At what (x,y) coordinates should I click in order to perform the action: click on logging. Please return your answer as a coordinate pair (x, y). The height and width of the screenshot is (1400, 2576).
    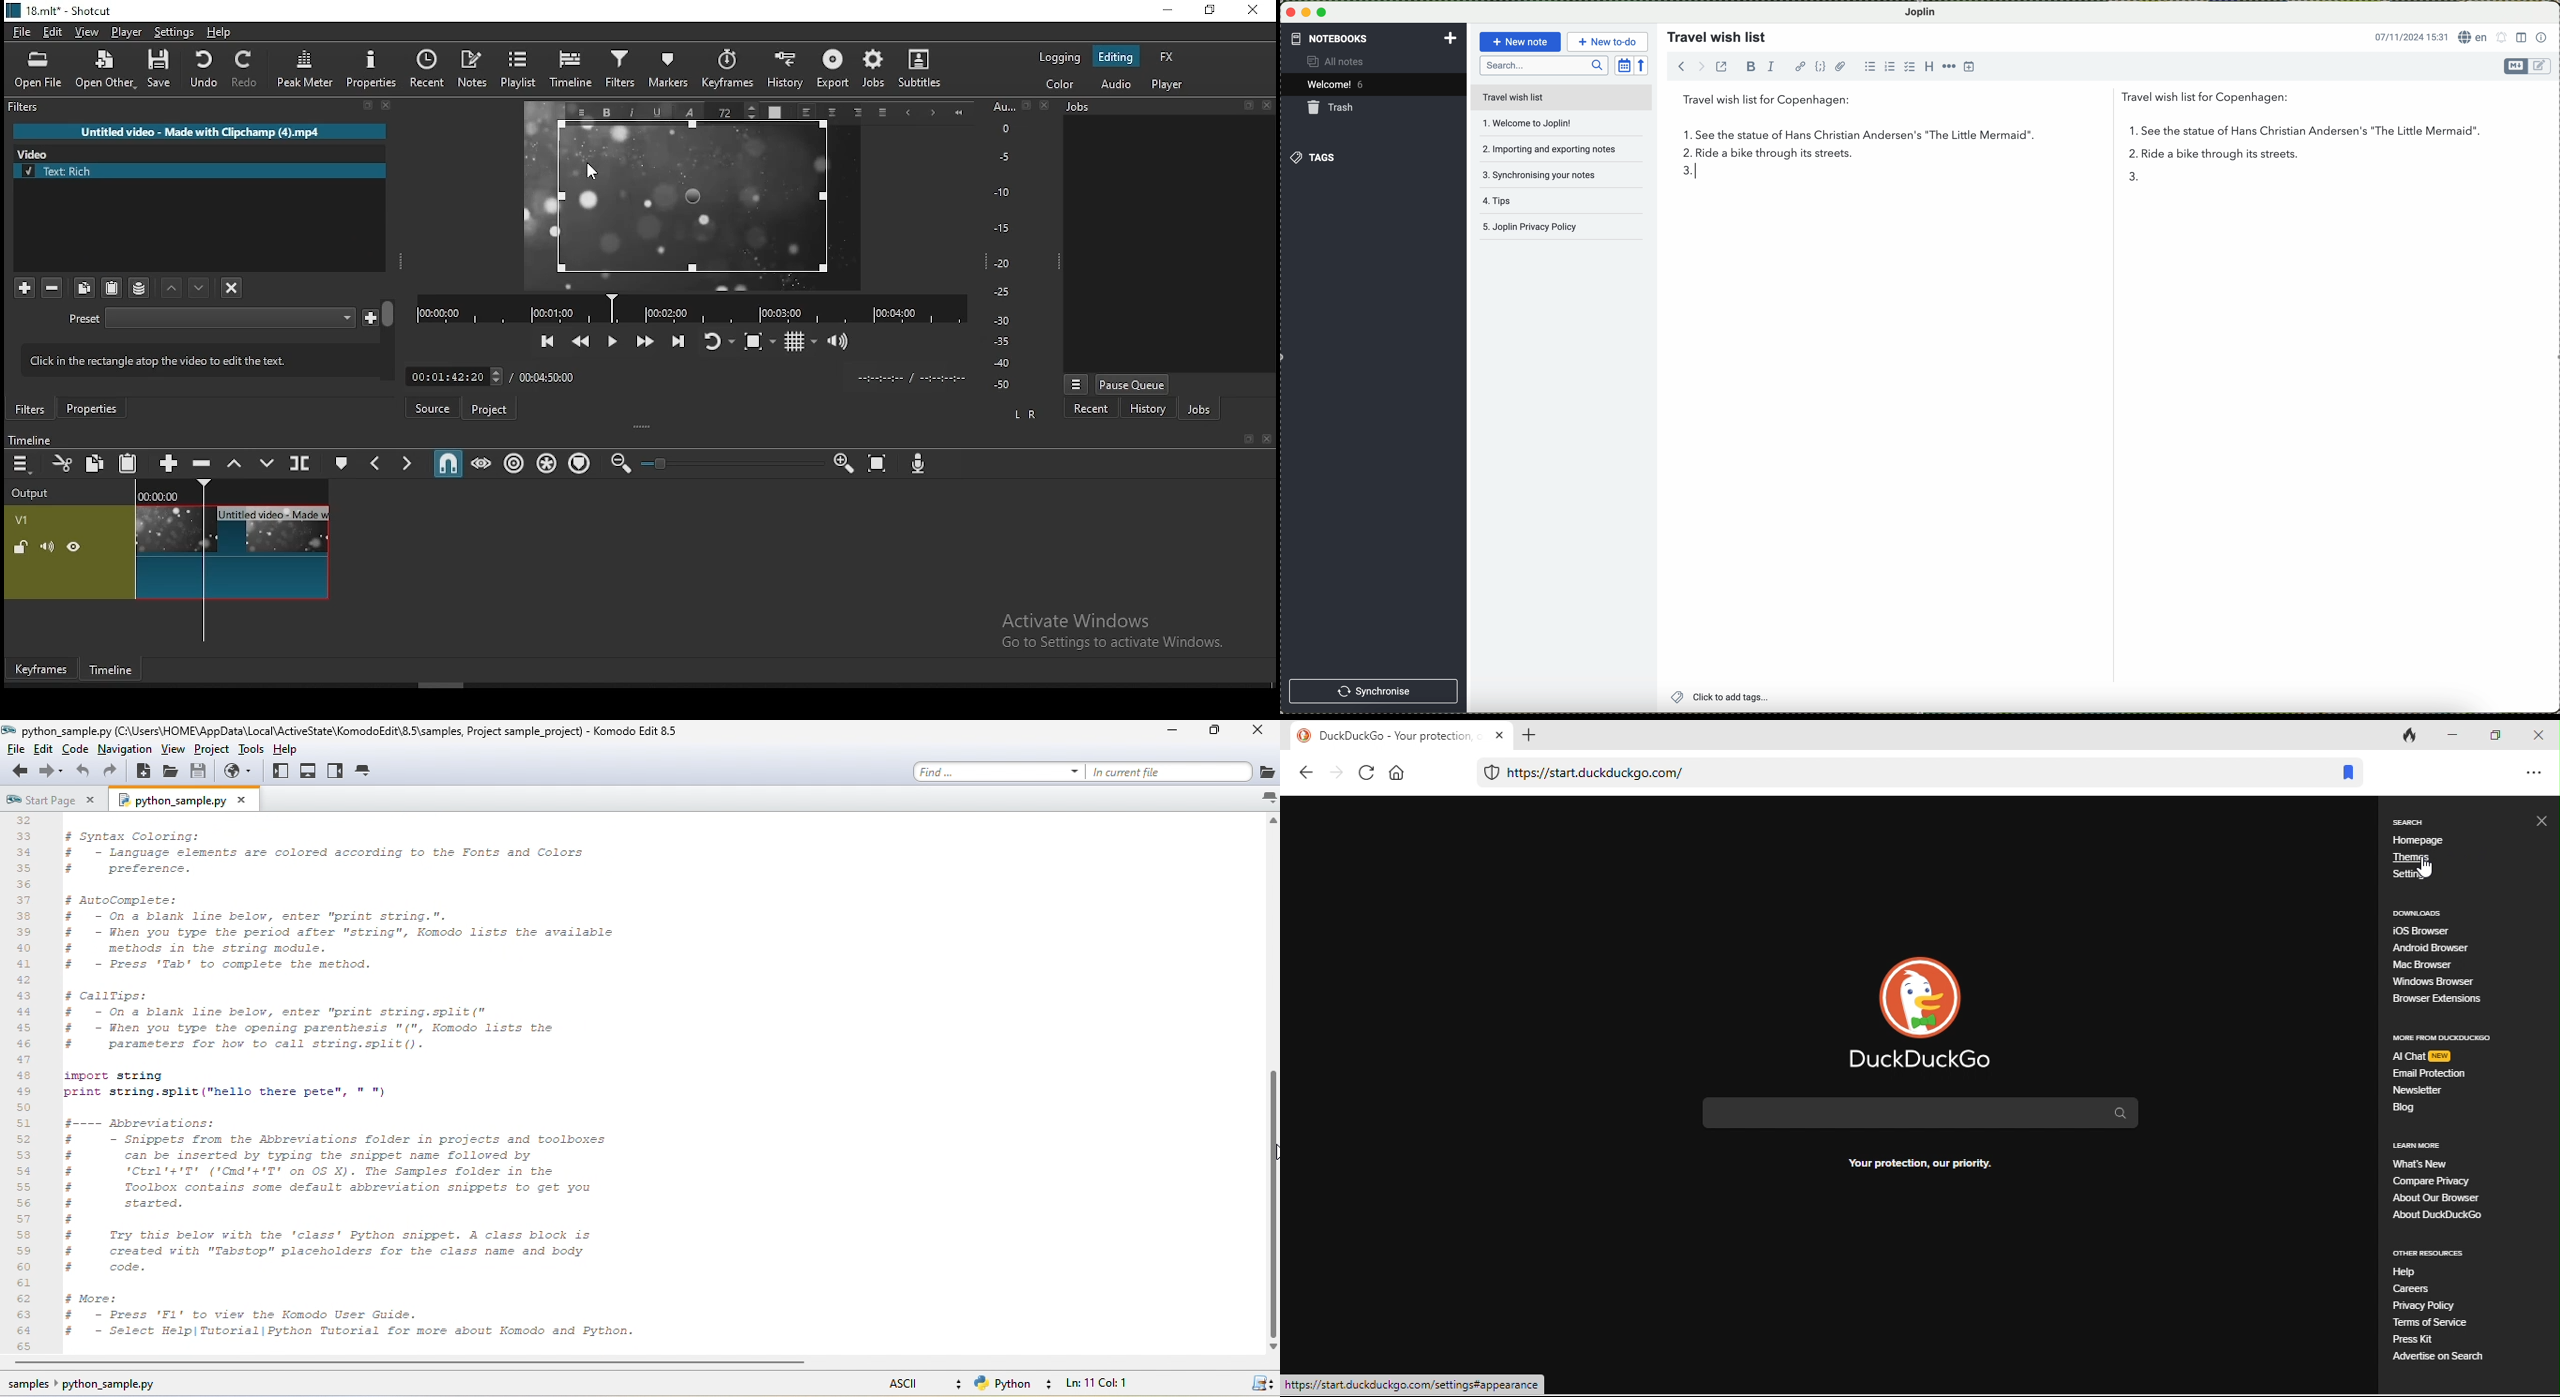
    Looking at the image, I should click on (1061, 57).